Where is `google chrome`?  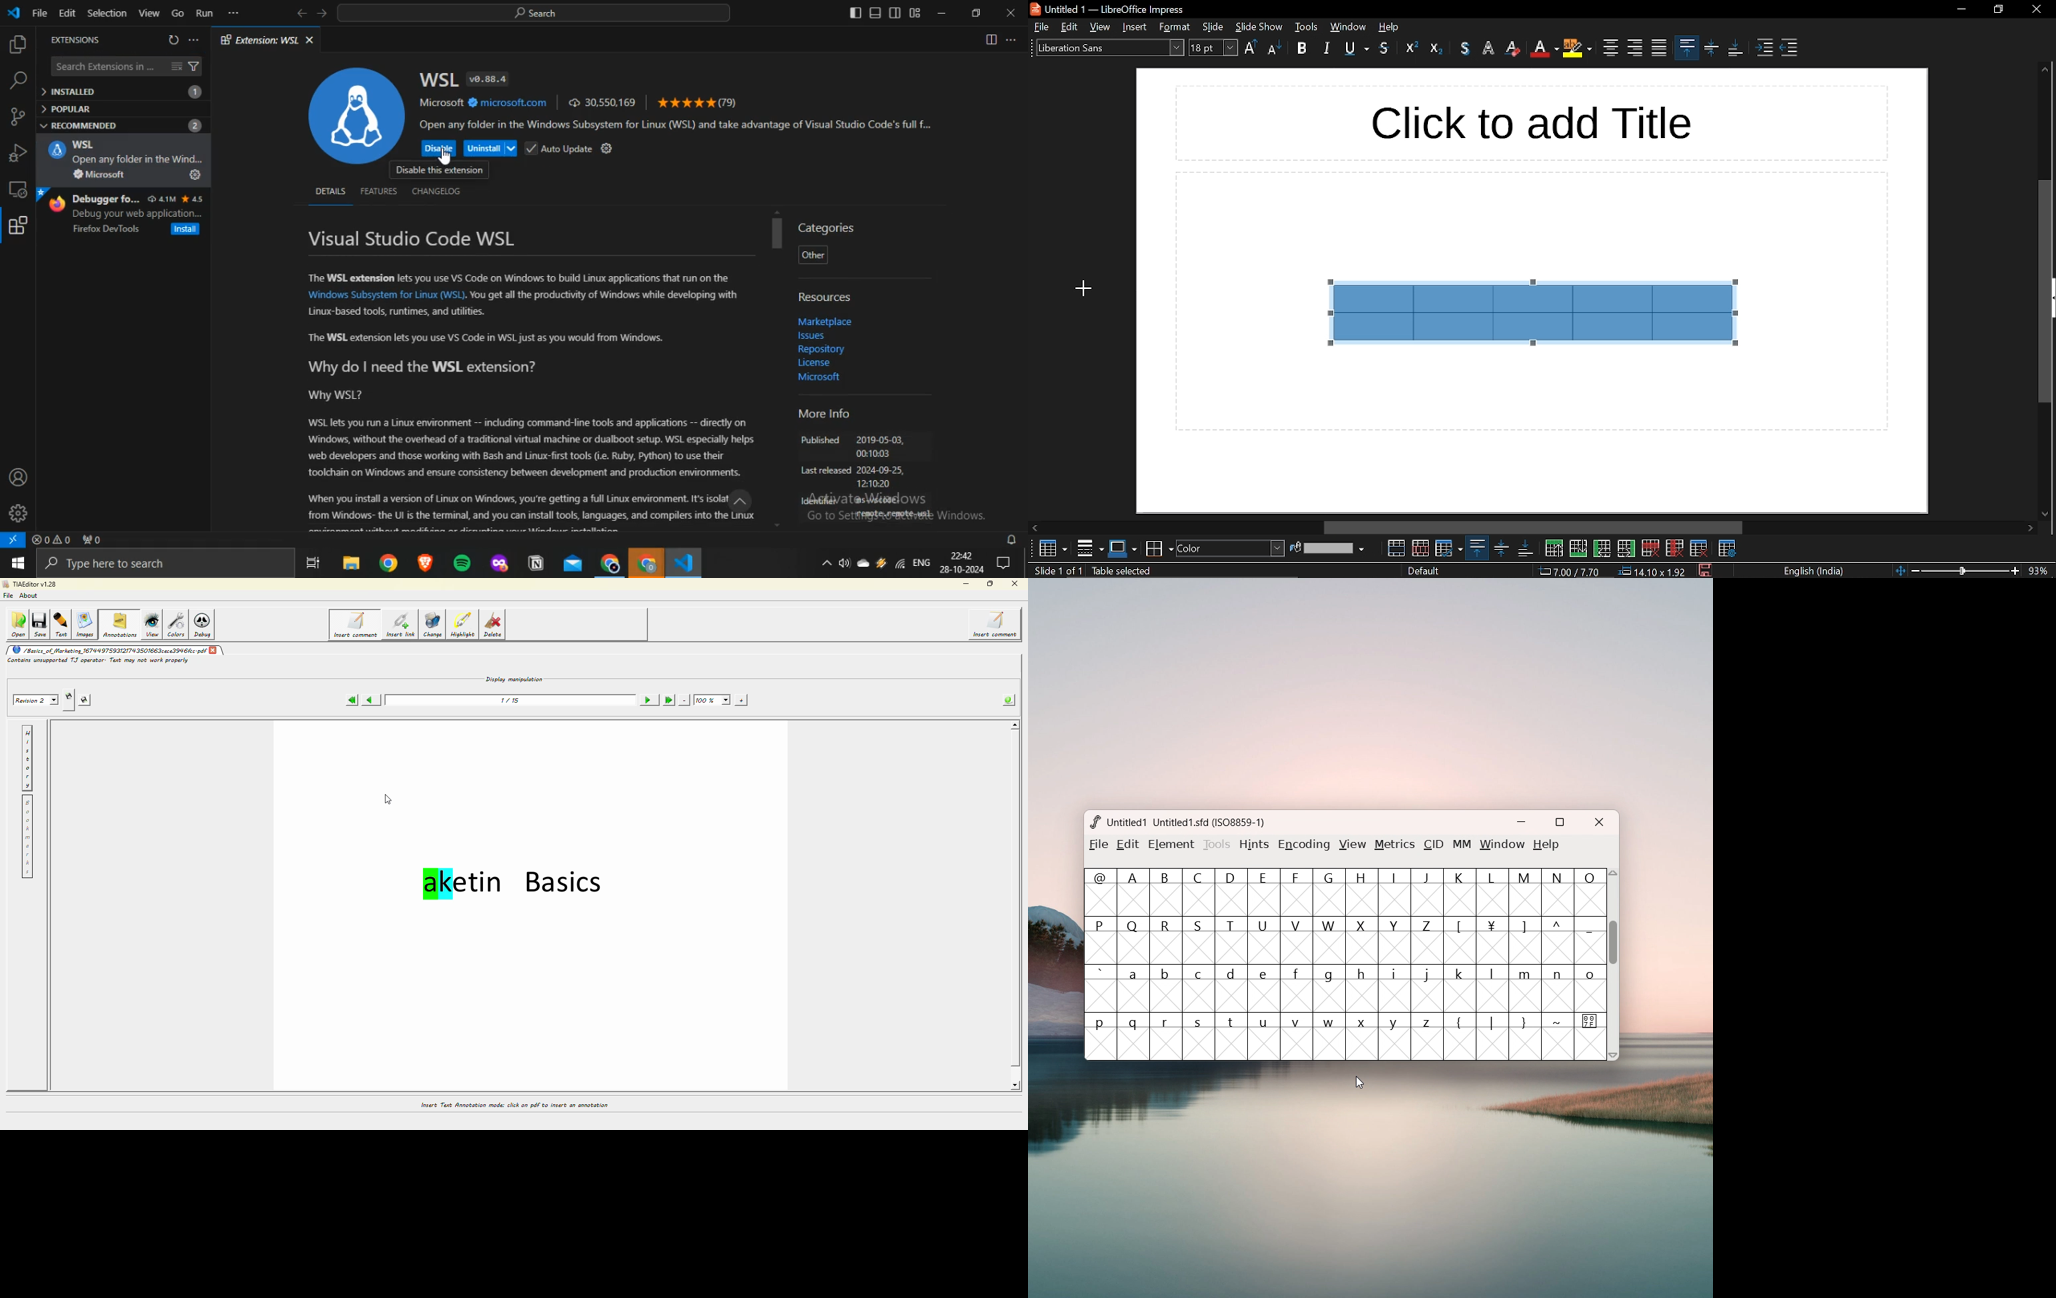
google chrome is located at coordinates (390, 562).